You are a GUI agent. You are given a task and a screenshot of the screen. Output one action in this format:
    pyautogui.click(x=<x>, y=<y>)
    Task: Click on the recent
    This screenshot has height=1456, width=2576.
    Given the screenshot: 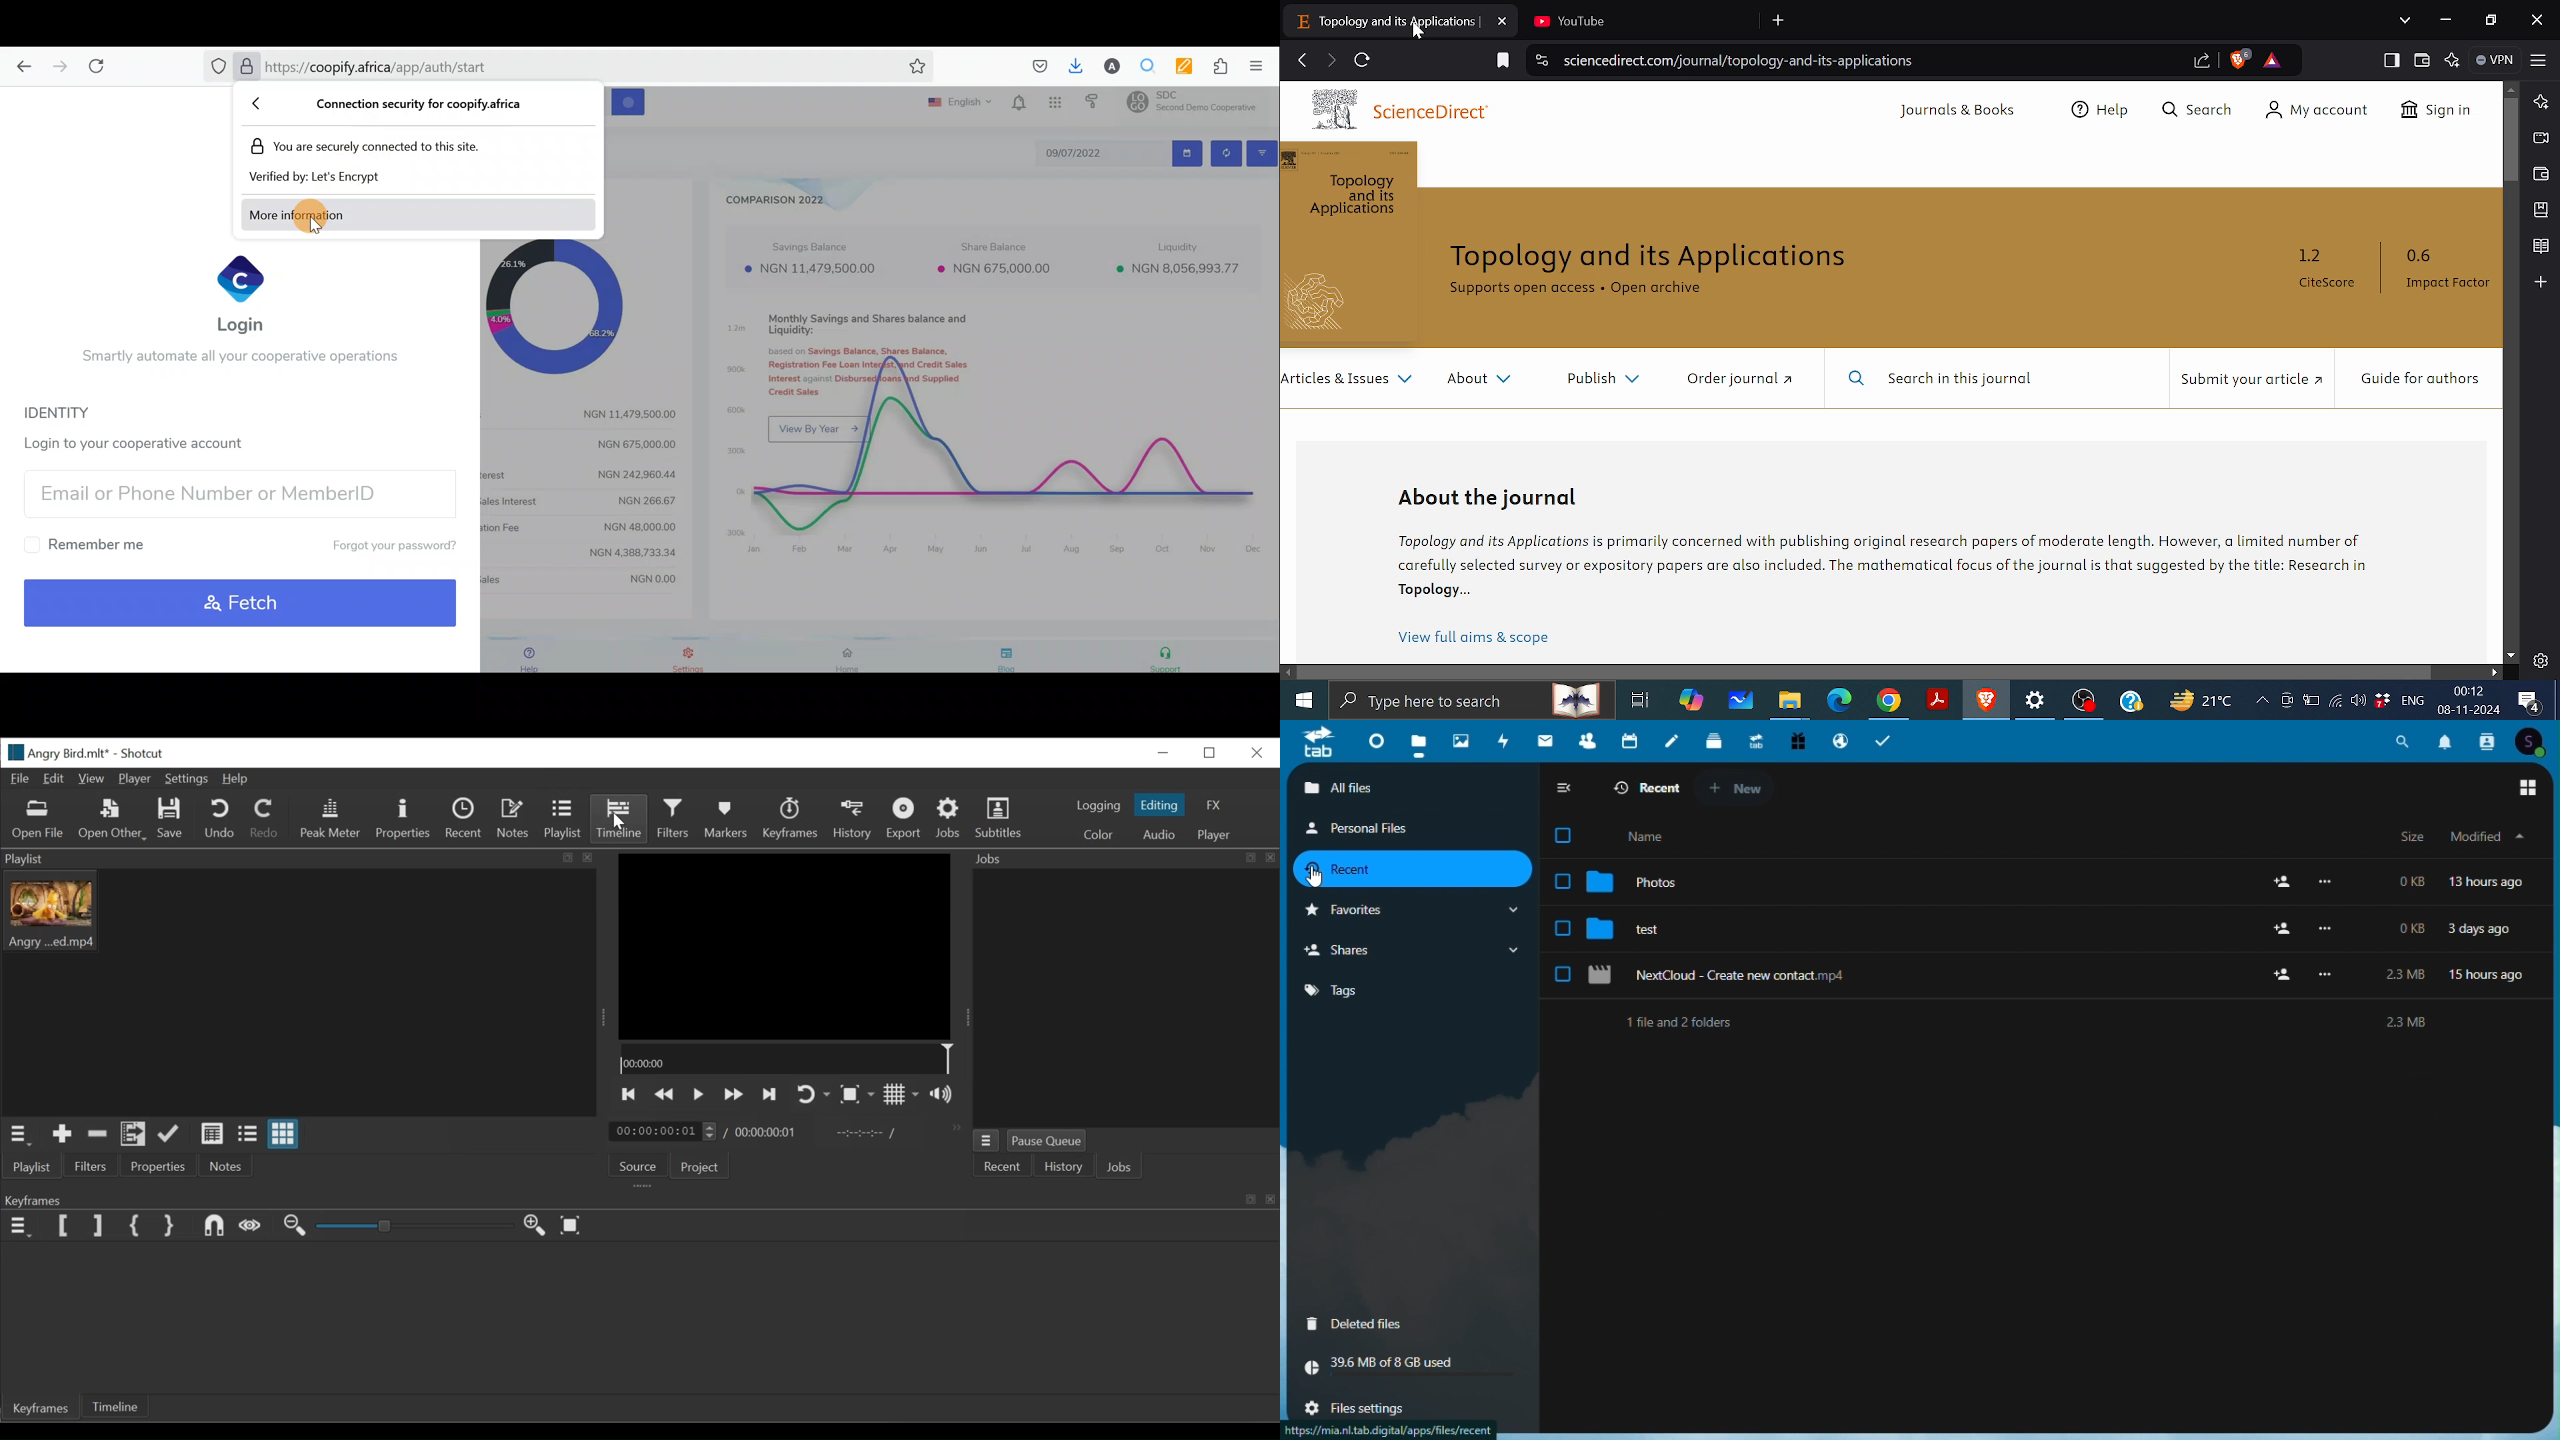 What is the action you would take?
    pyautogui.click(x=1410, y=868)
    